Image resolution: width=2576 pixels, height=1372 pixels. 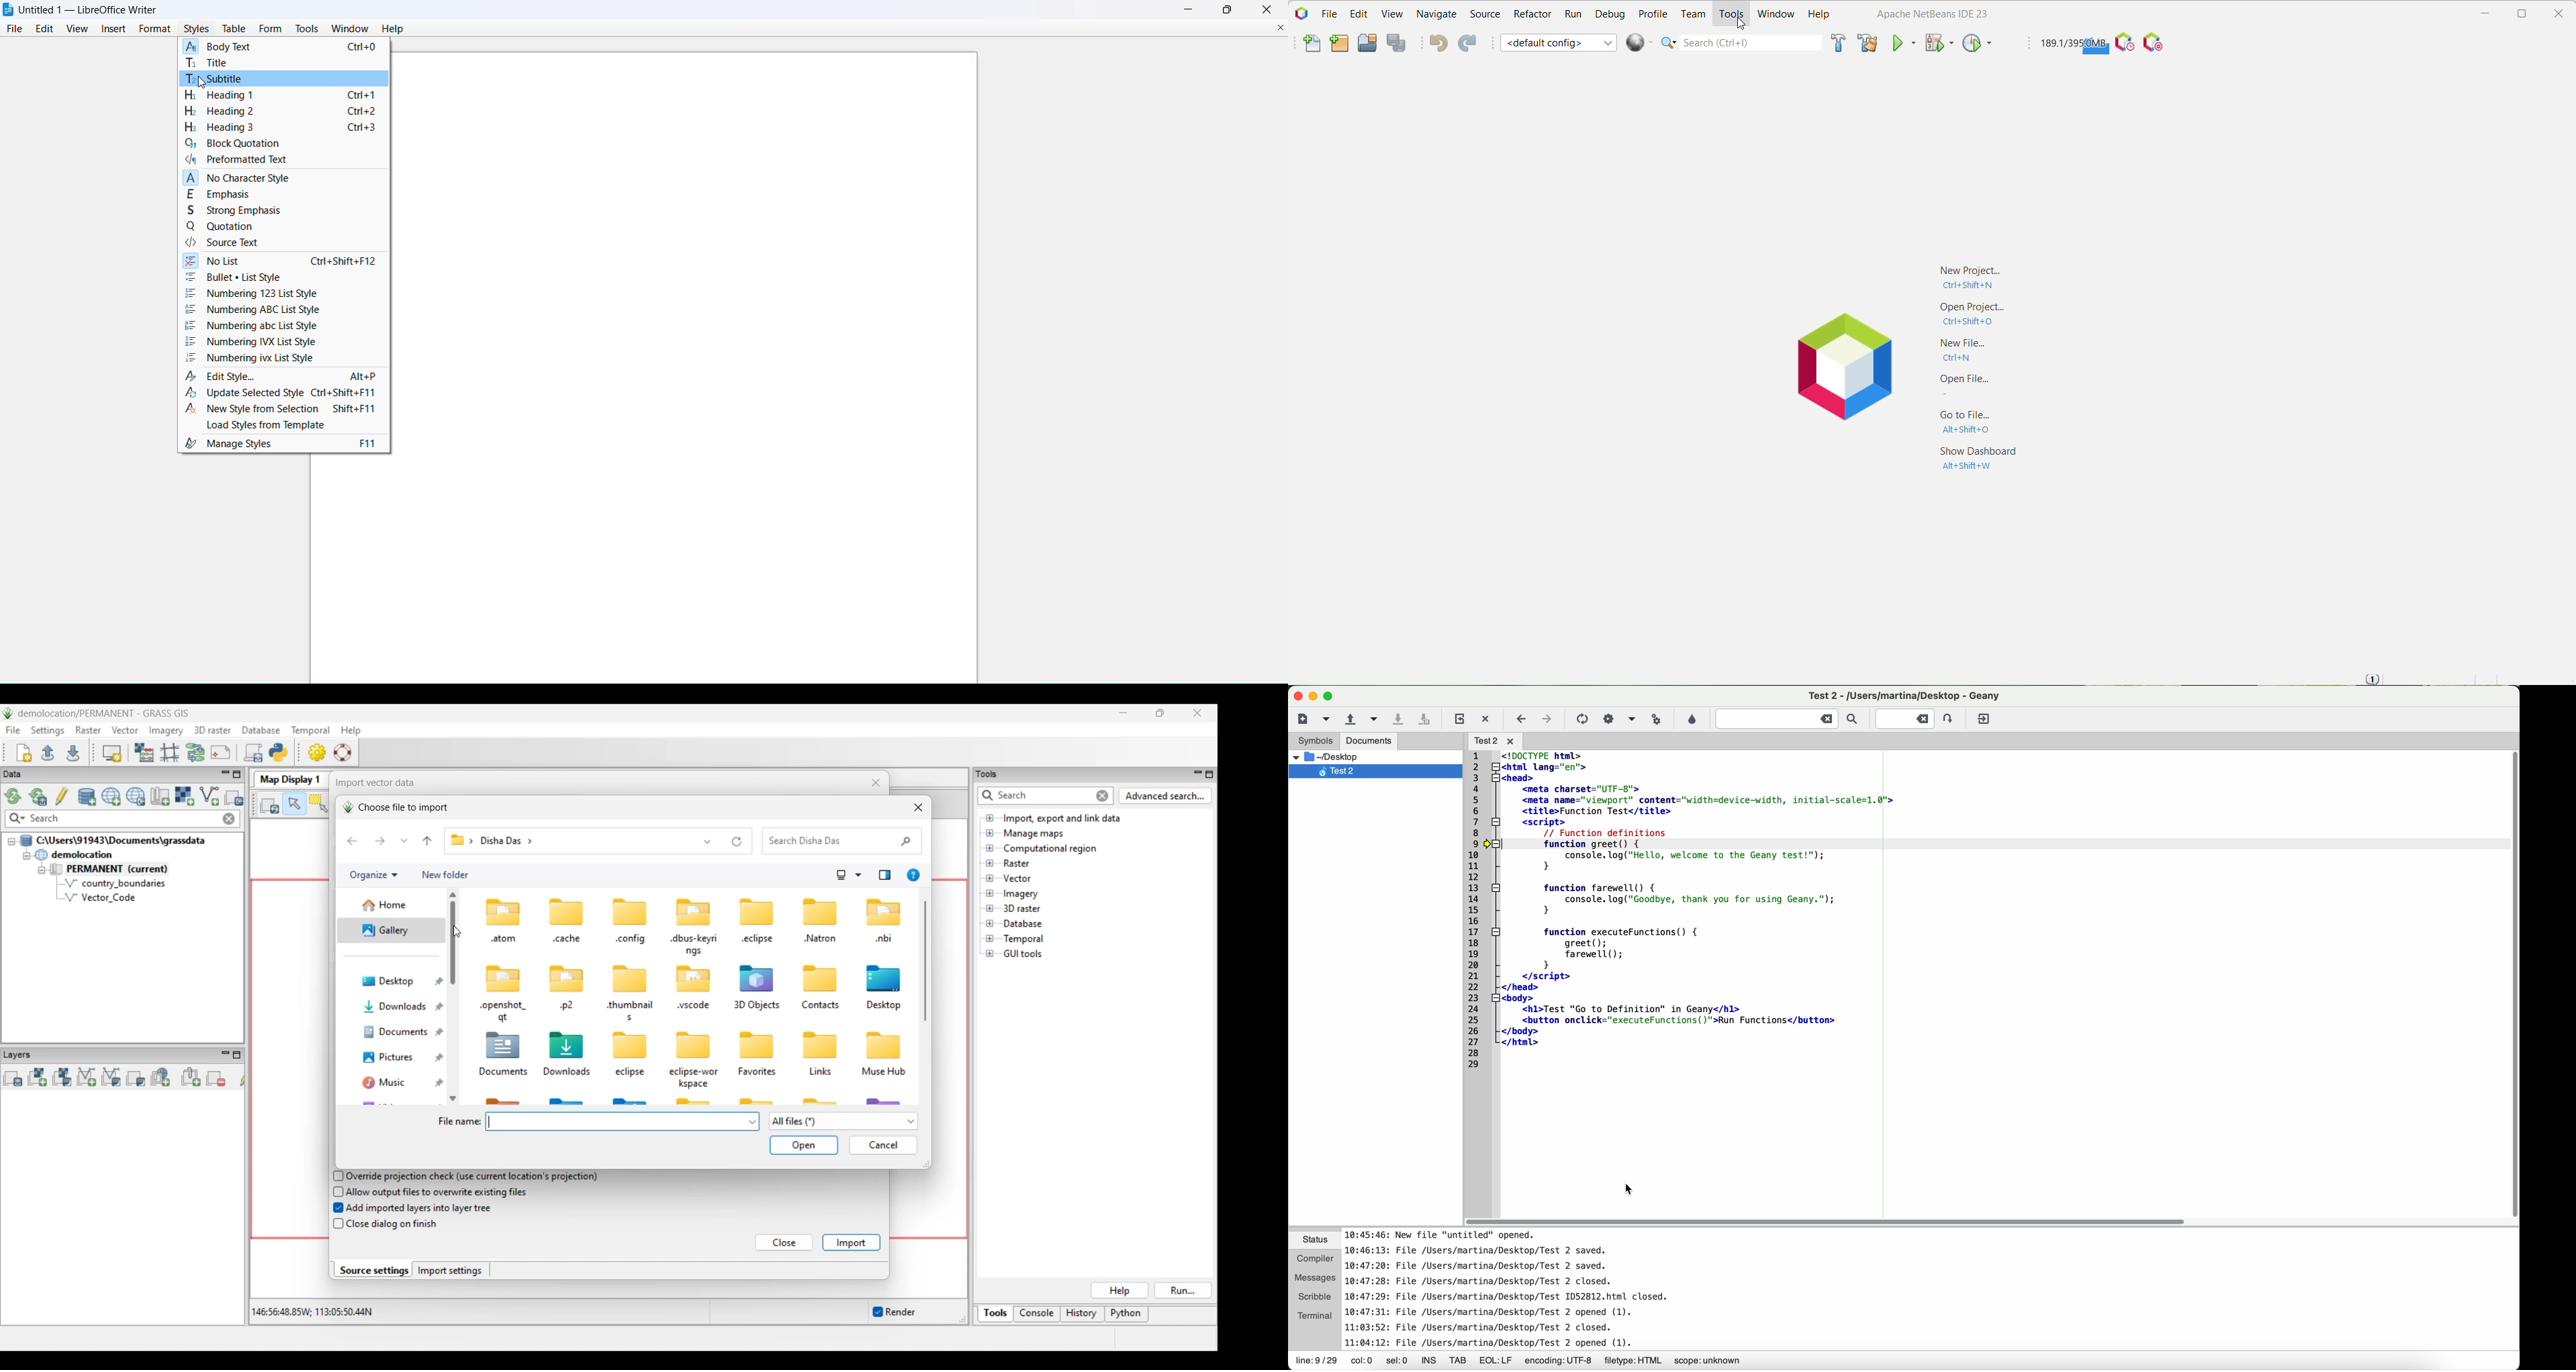 I want to click on load styles from template, so click(x=280, y=426).